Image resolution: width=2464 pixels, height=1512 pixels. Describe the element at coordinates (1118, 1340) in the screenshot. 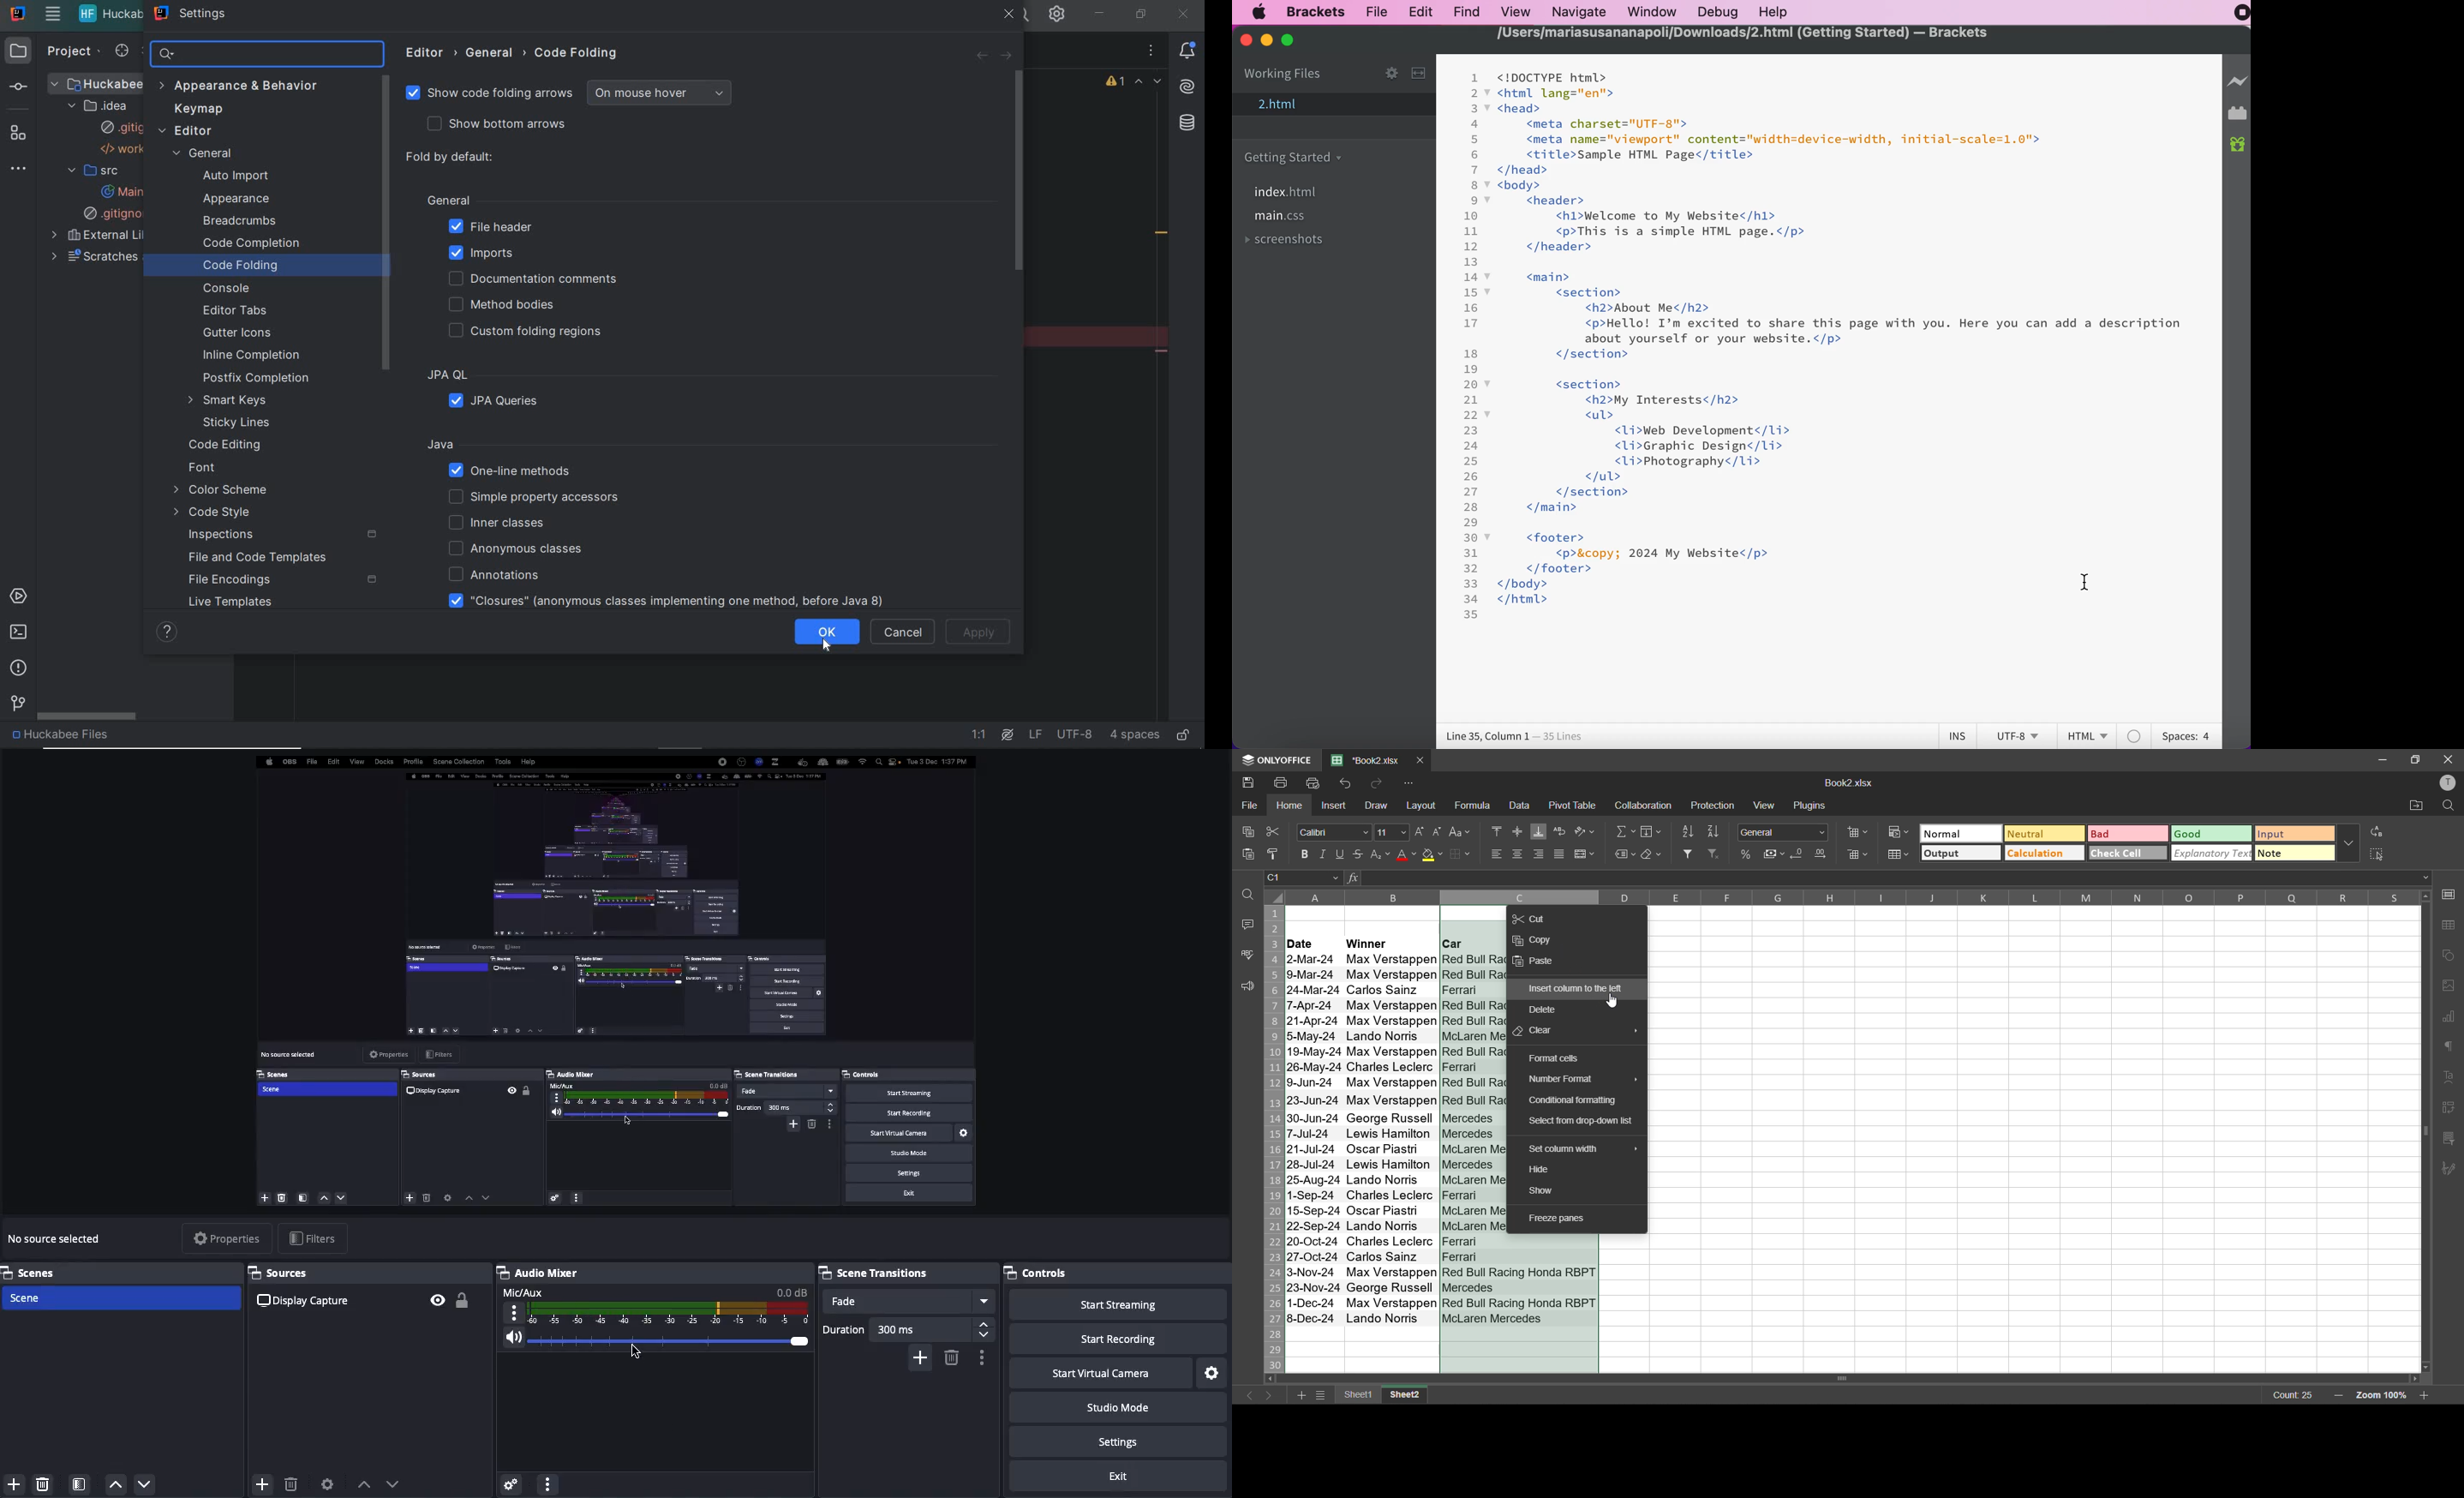

I see `Start recording` at that location.